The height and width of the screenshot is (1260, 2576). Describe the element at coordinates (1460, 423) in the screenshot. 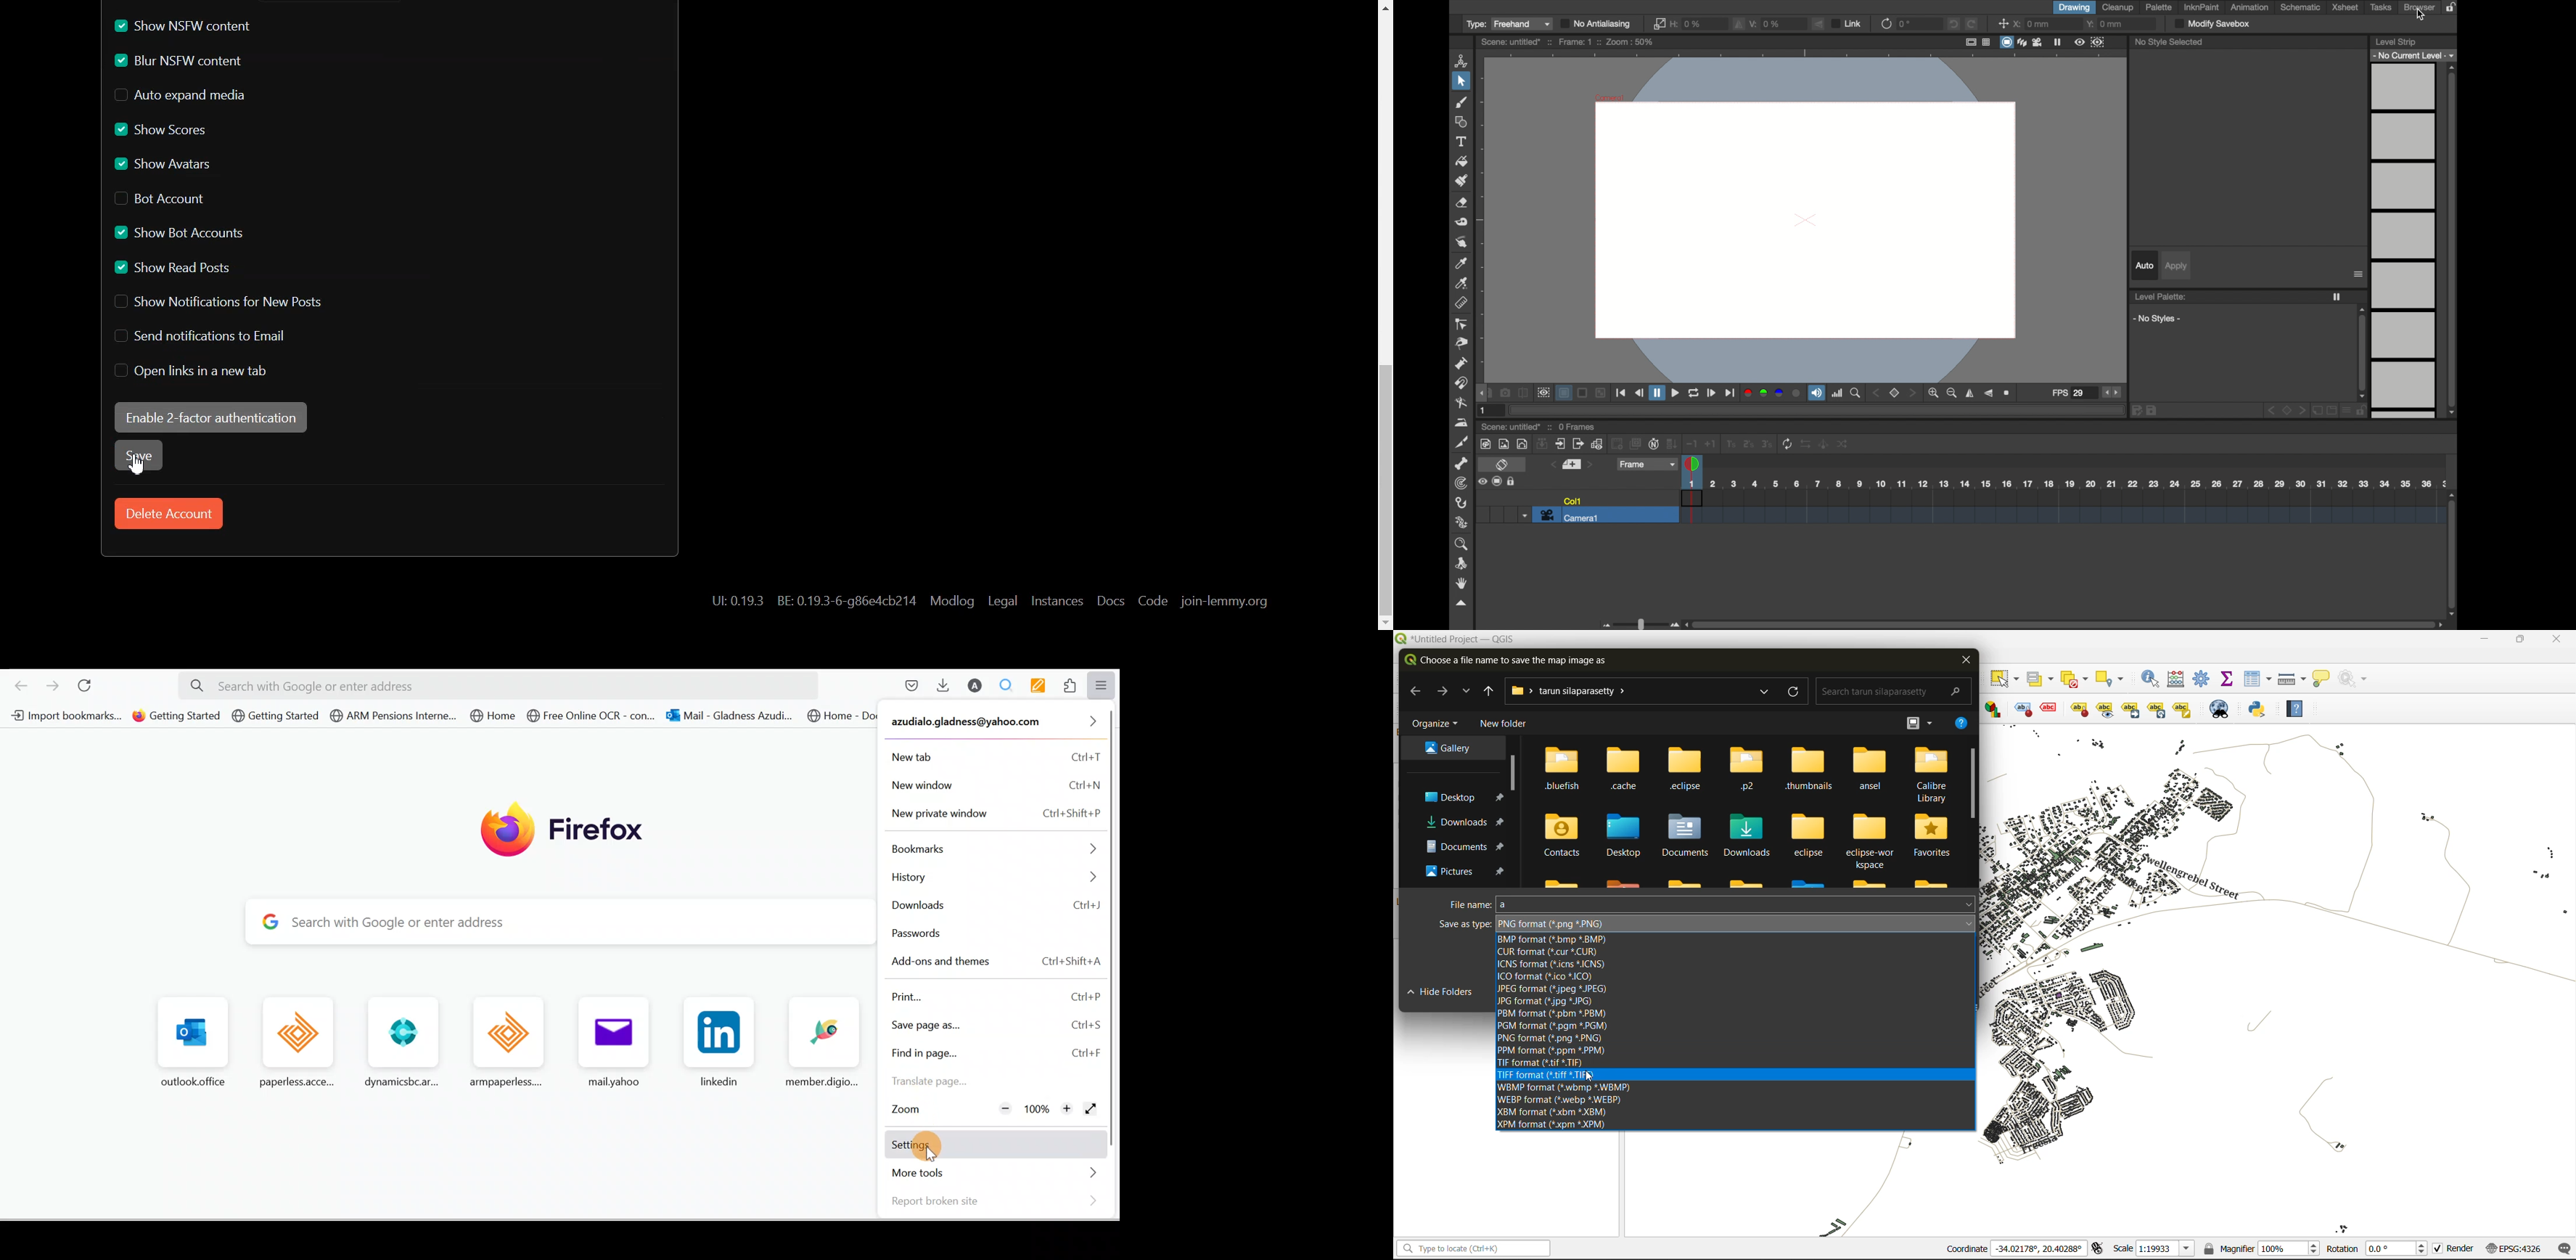

I see `irontool` at that location.